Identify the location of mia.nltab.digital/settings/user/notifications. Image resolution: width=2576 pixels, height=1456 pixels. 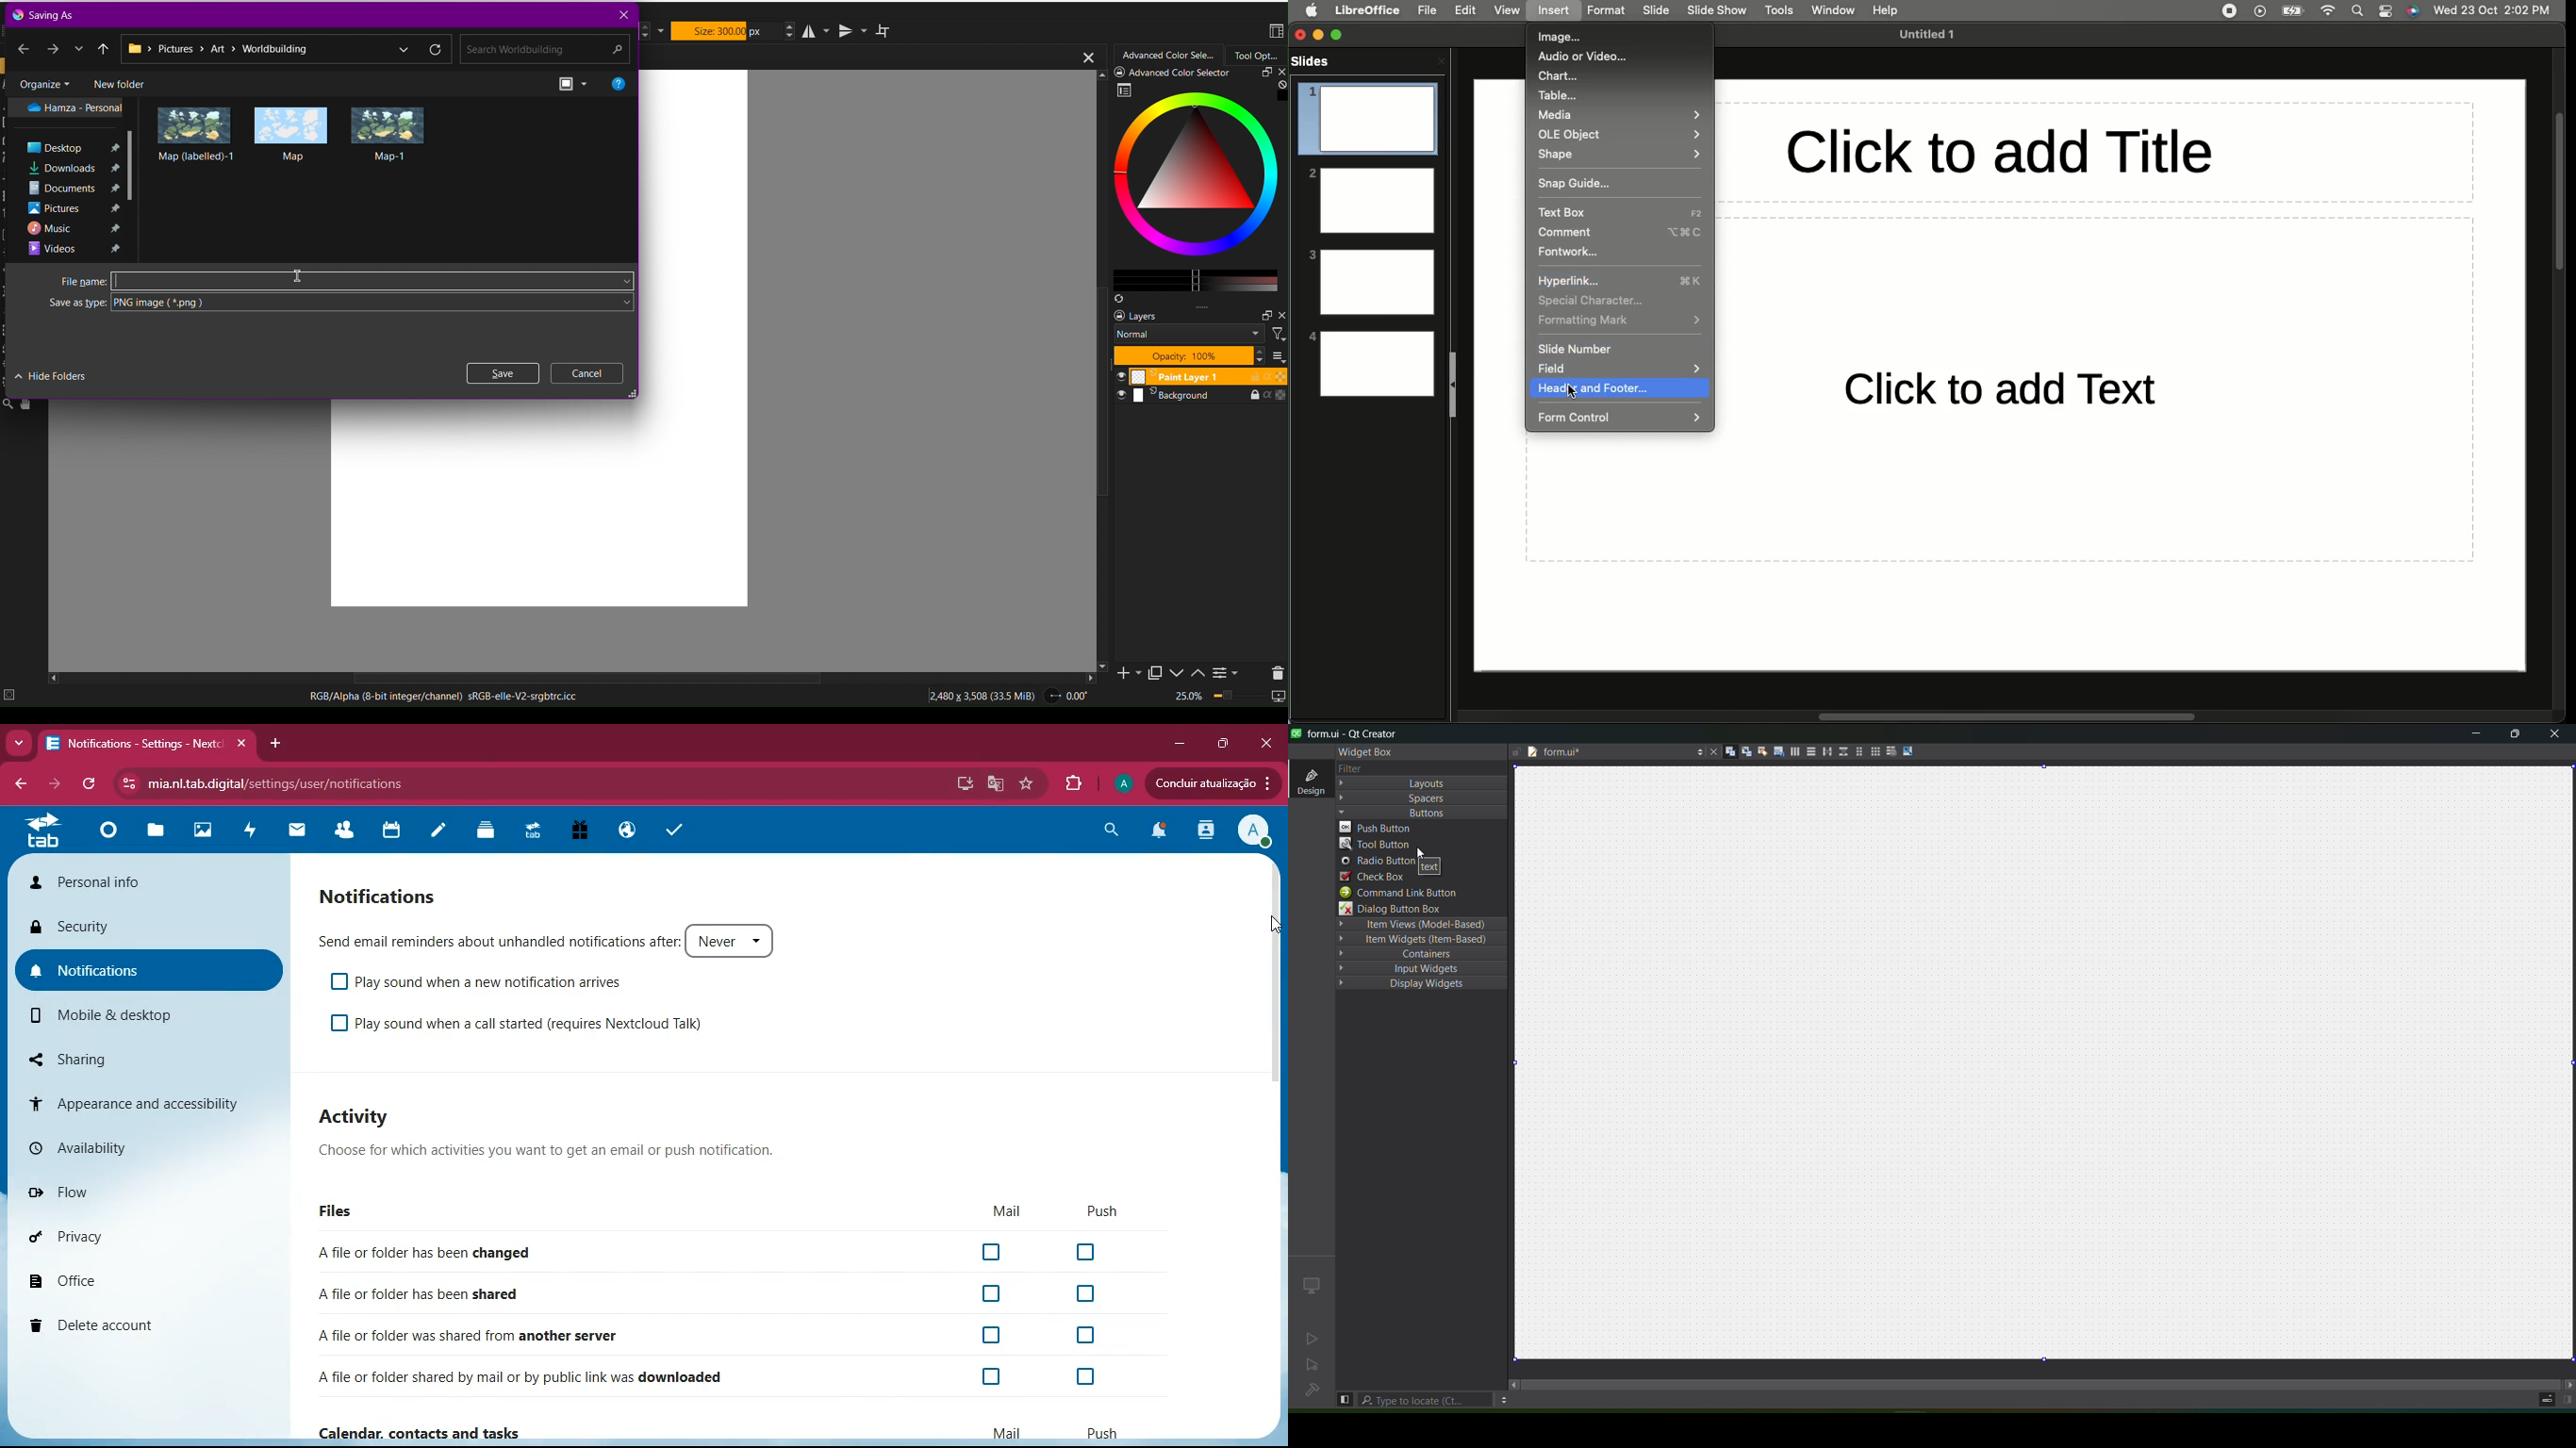
(283, 782).